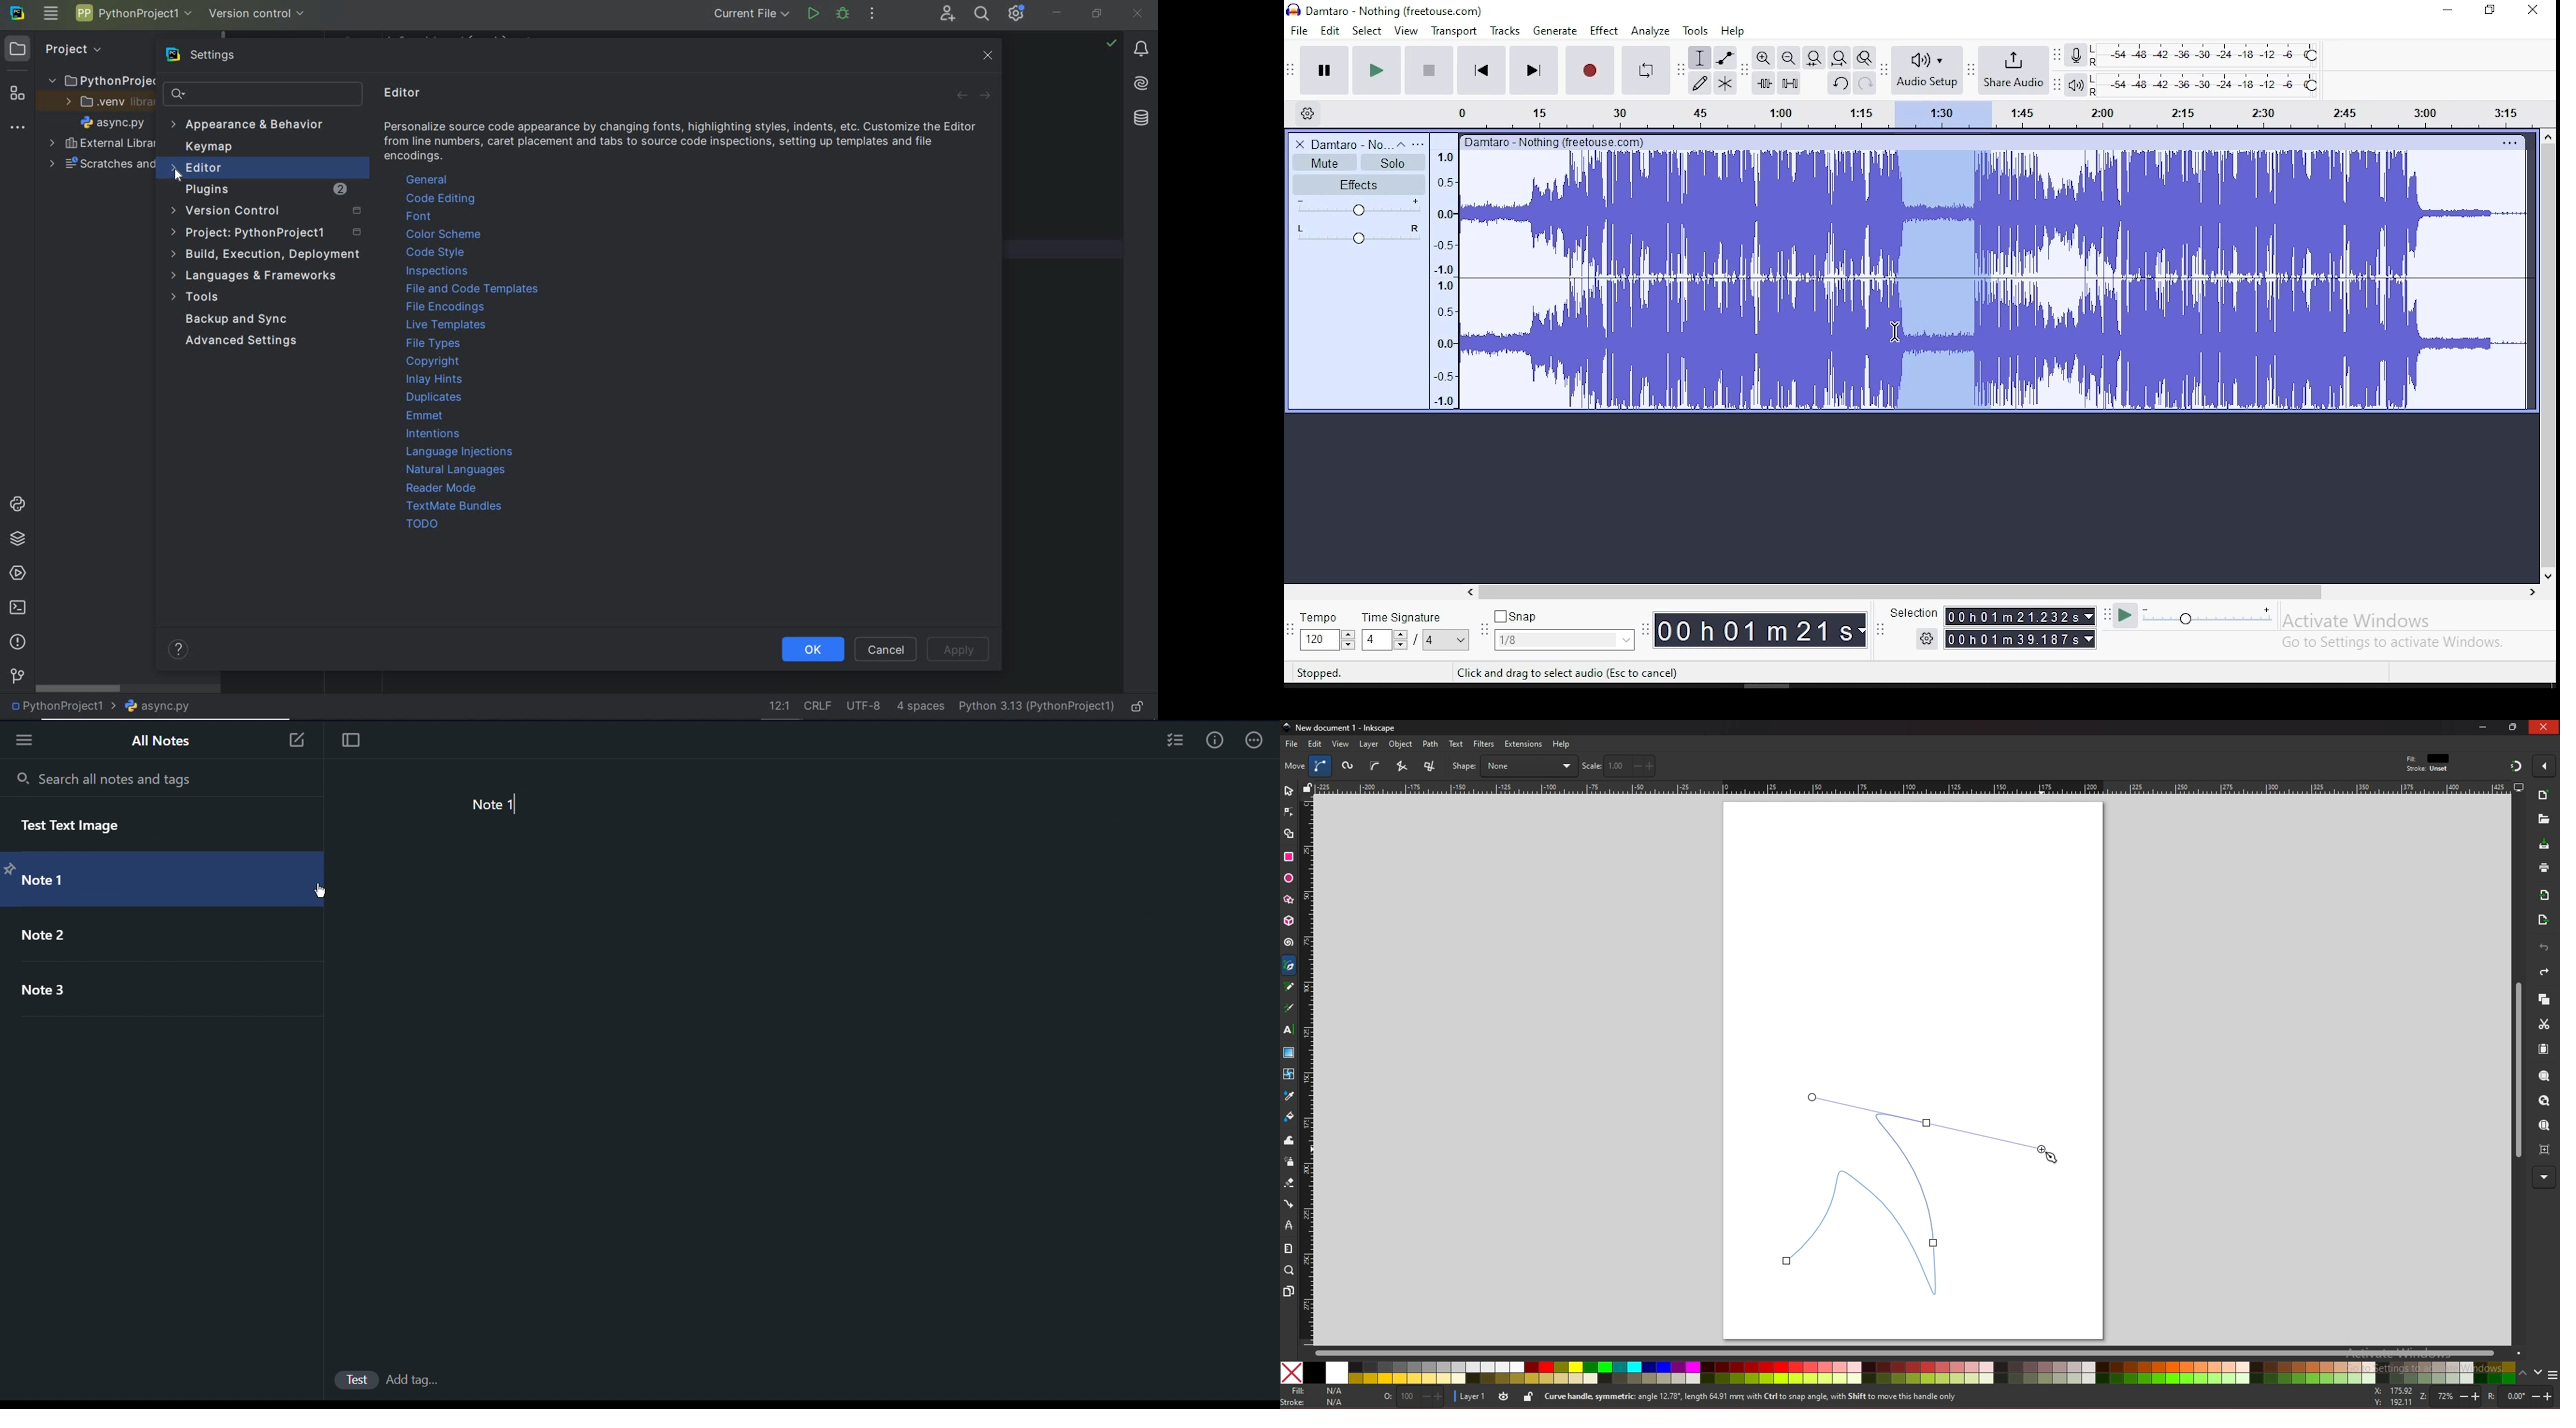 The width and height of the screenshot is (2576, 1428). Describe the element at coordinates (1928, 638) in the screenshot. I see `Settings` at that location.